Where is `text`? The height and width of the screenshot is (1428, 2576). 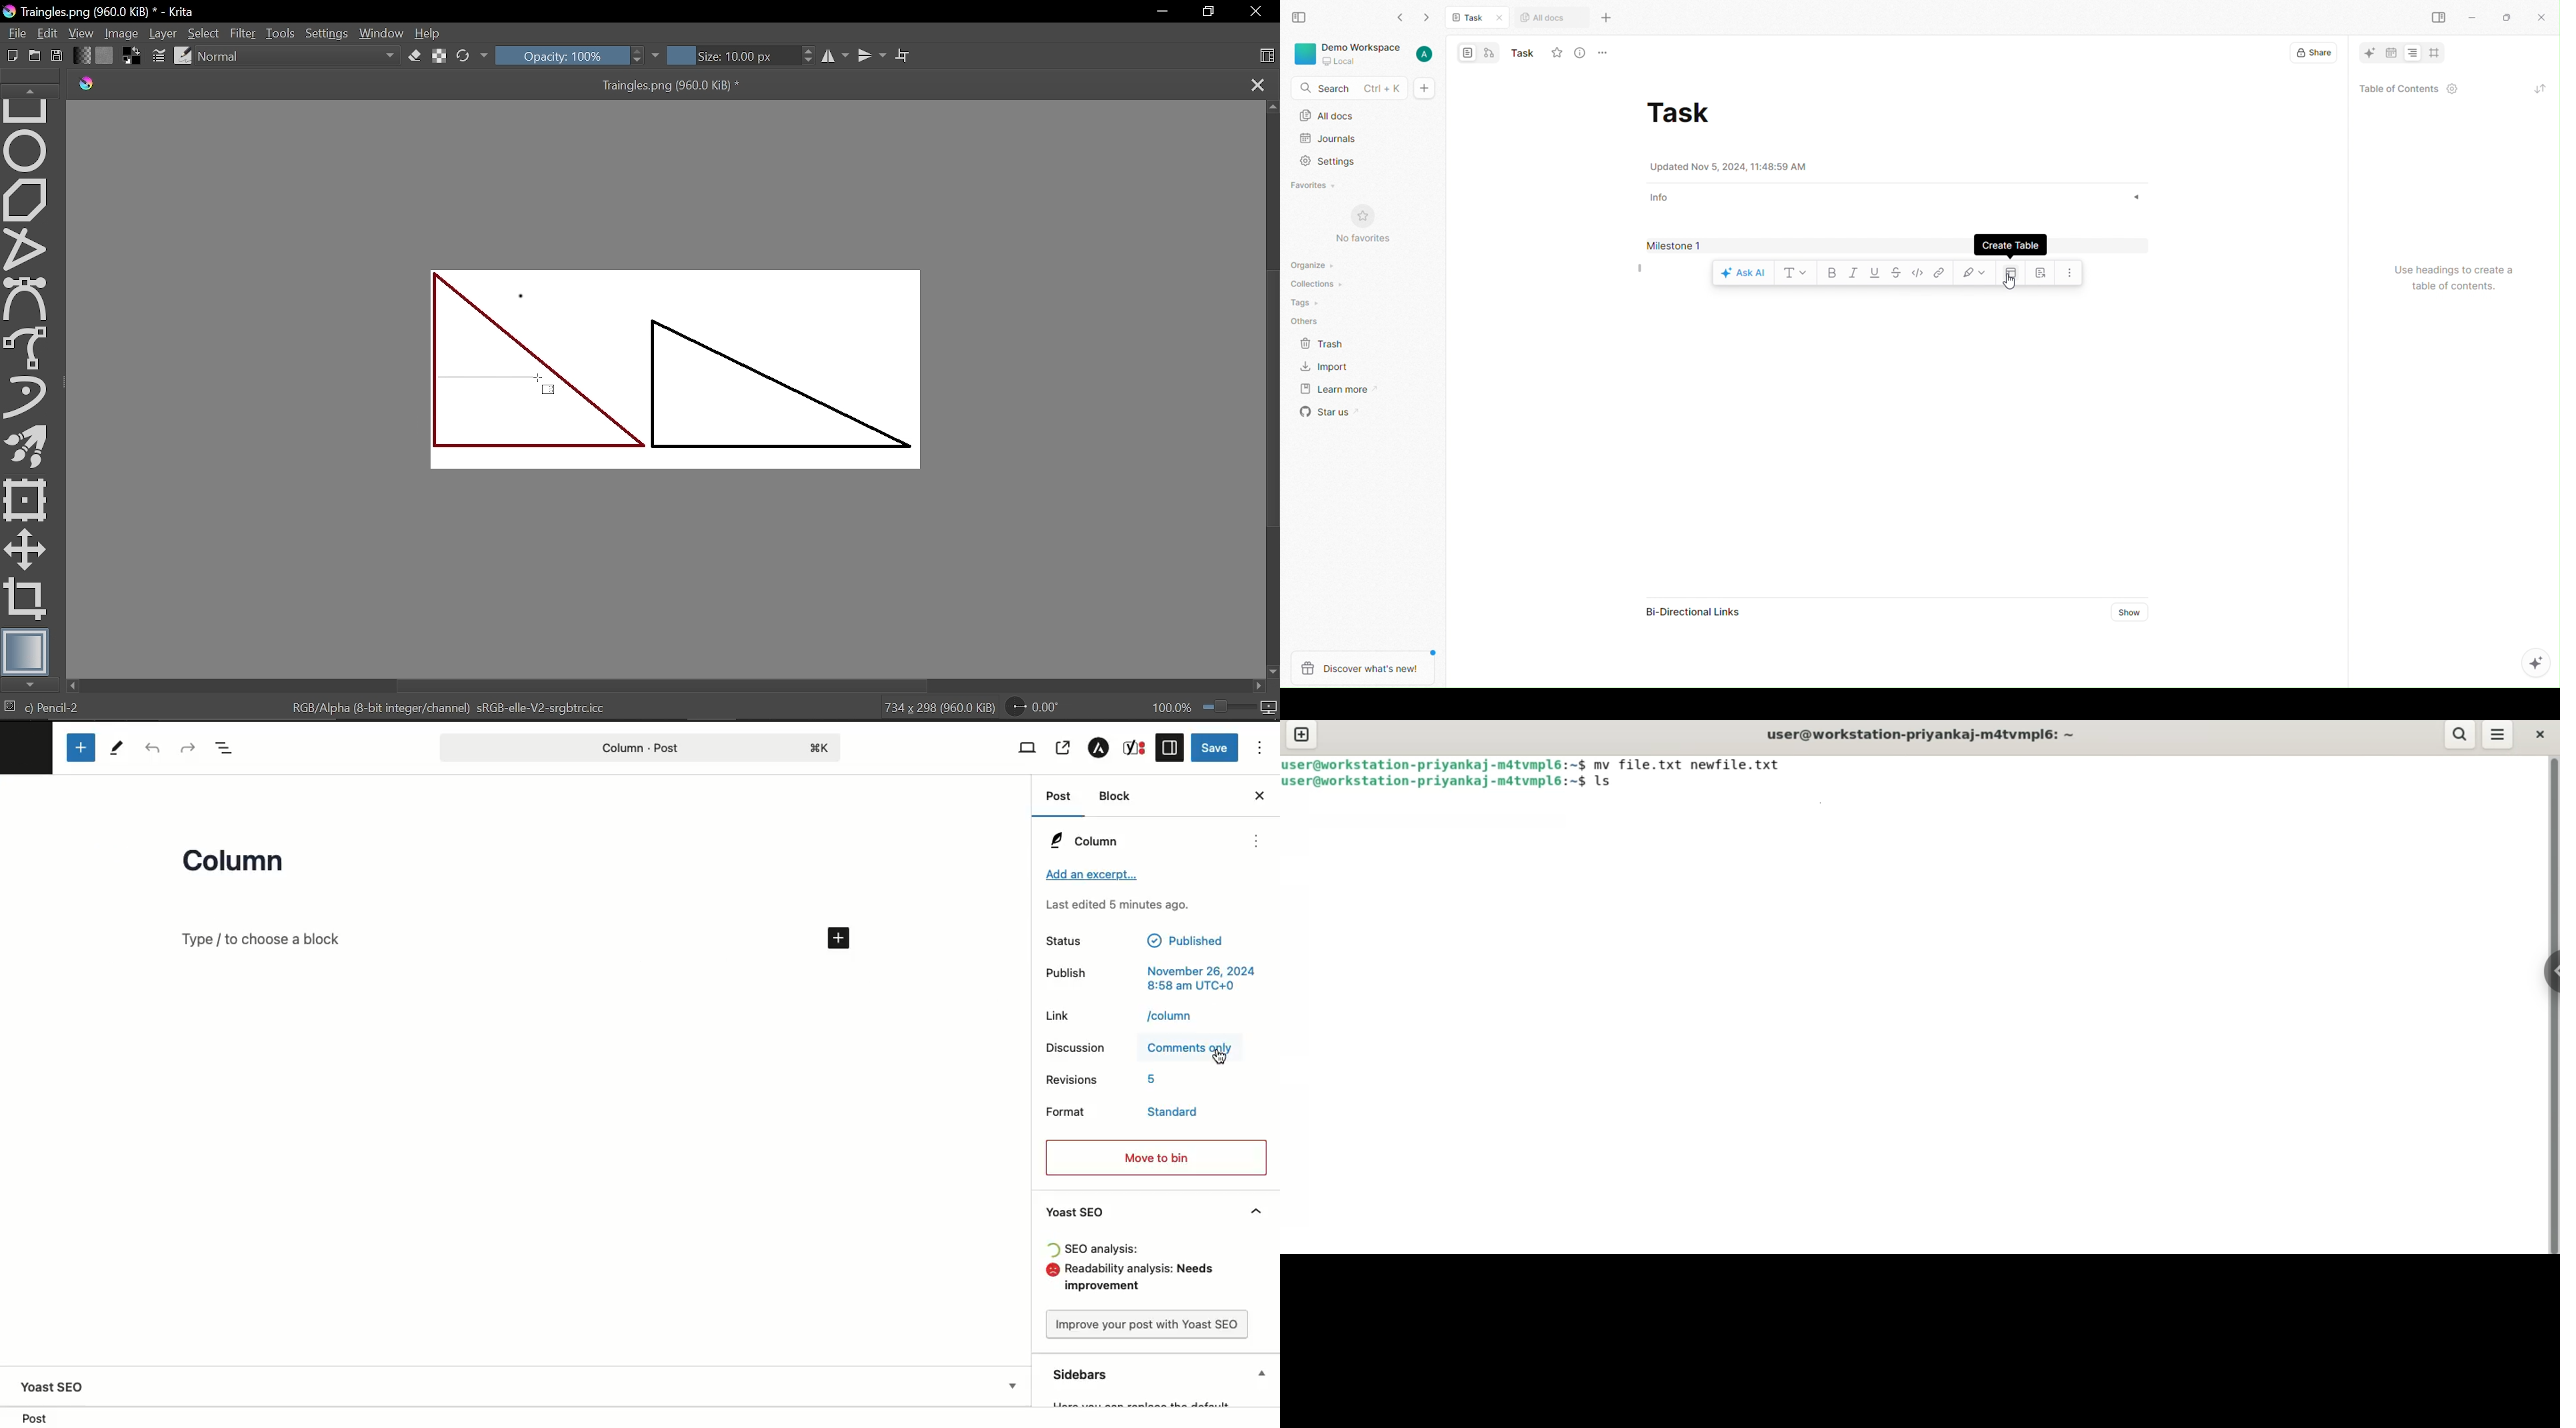 text is located at coordinates (1153, 1081).